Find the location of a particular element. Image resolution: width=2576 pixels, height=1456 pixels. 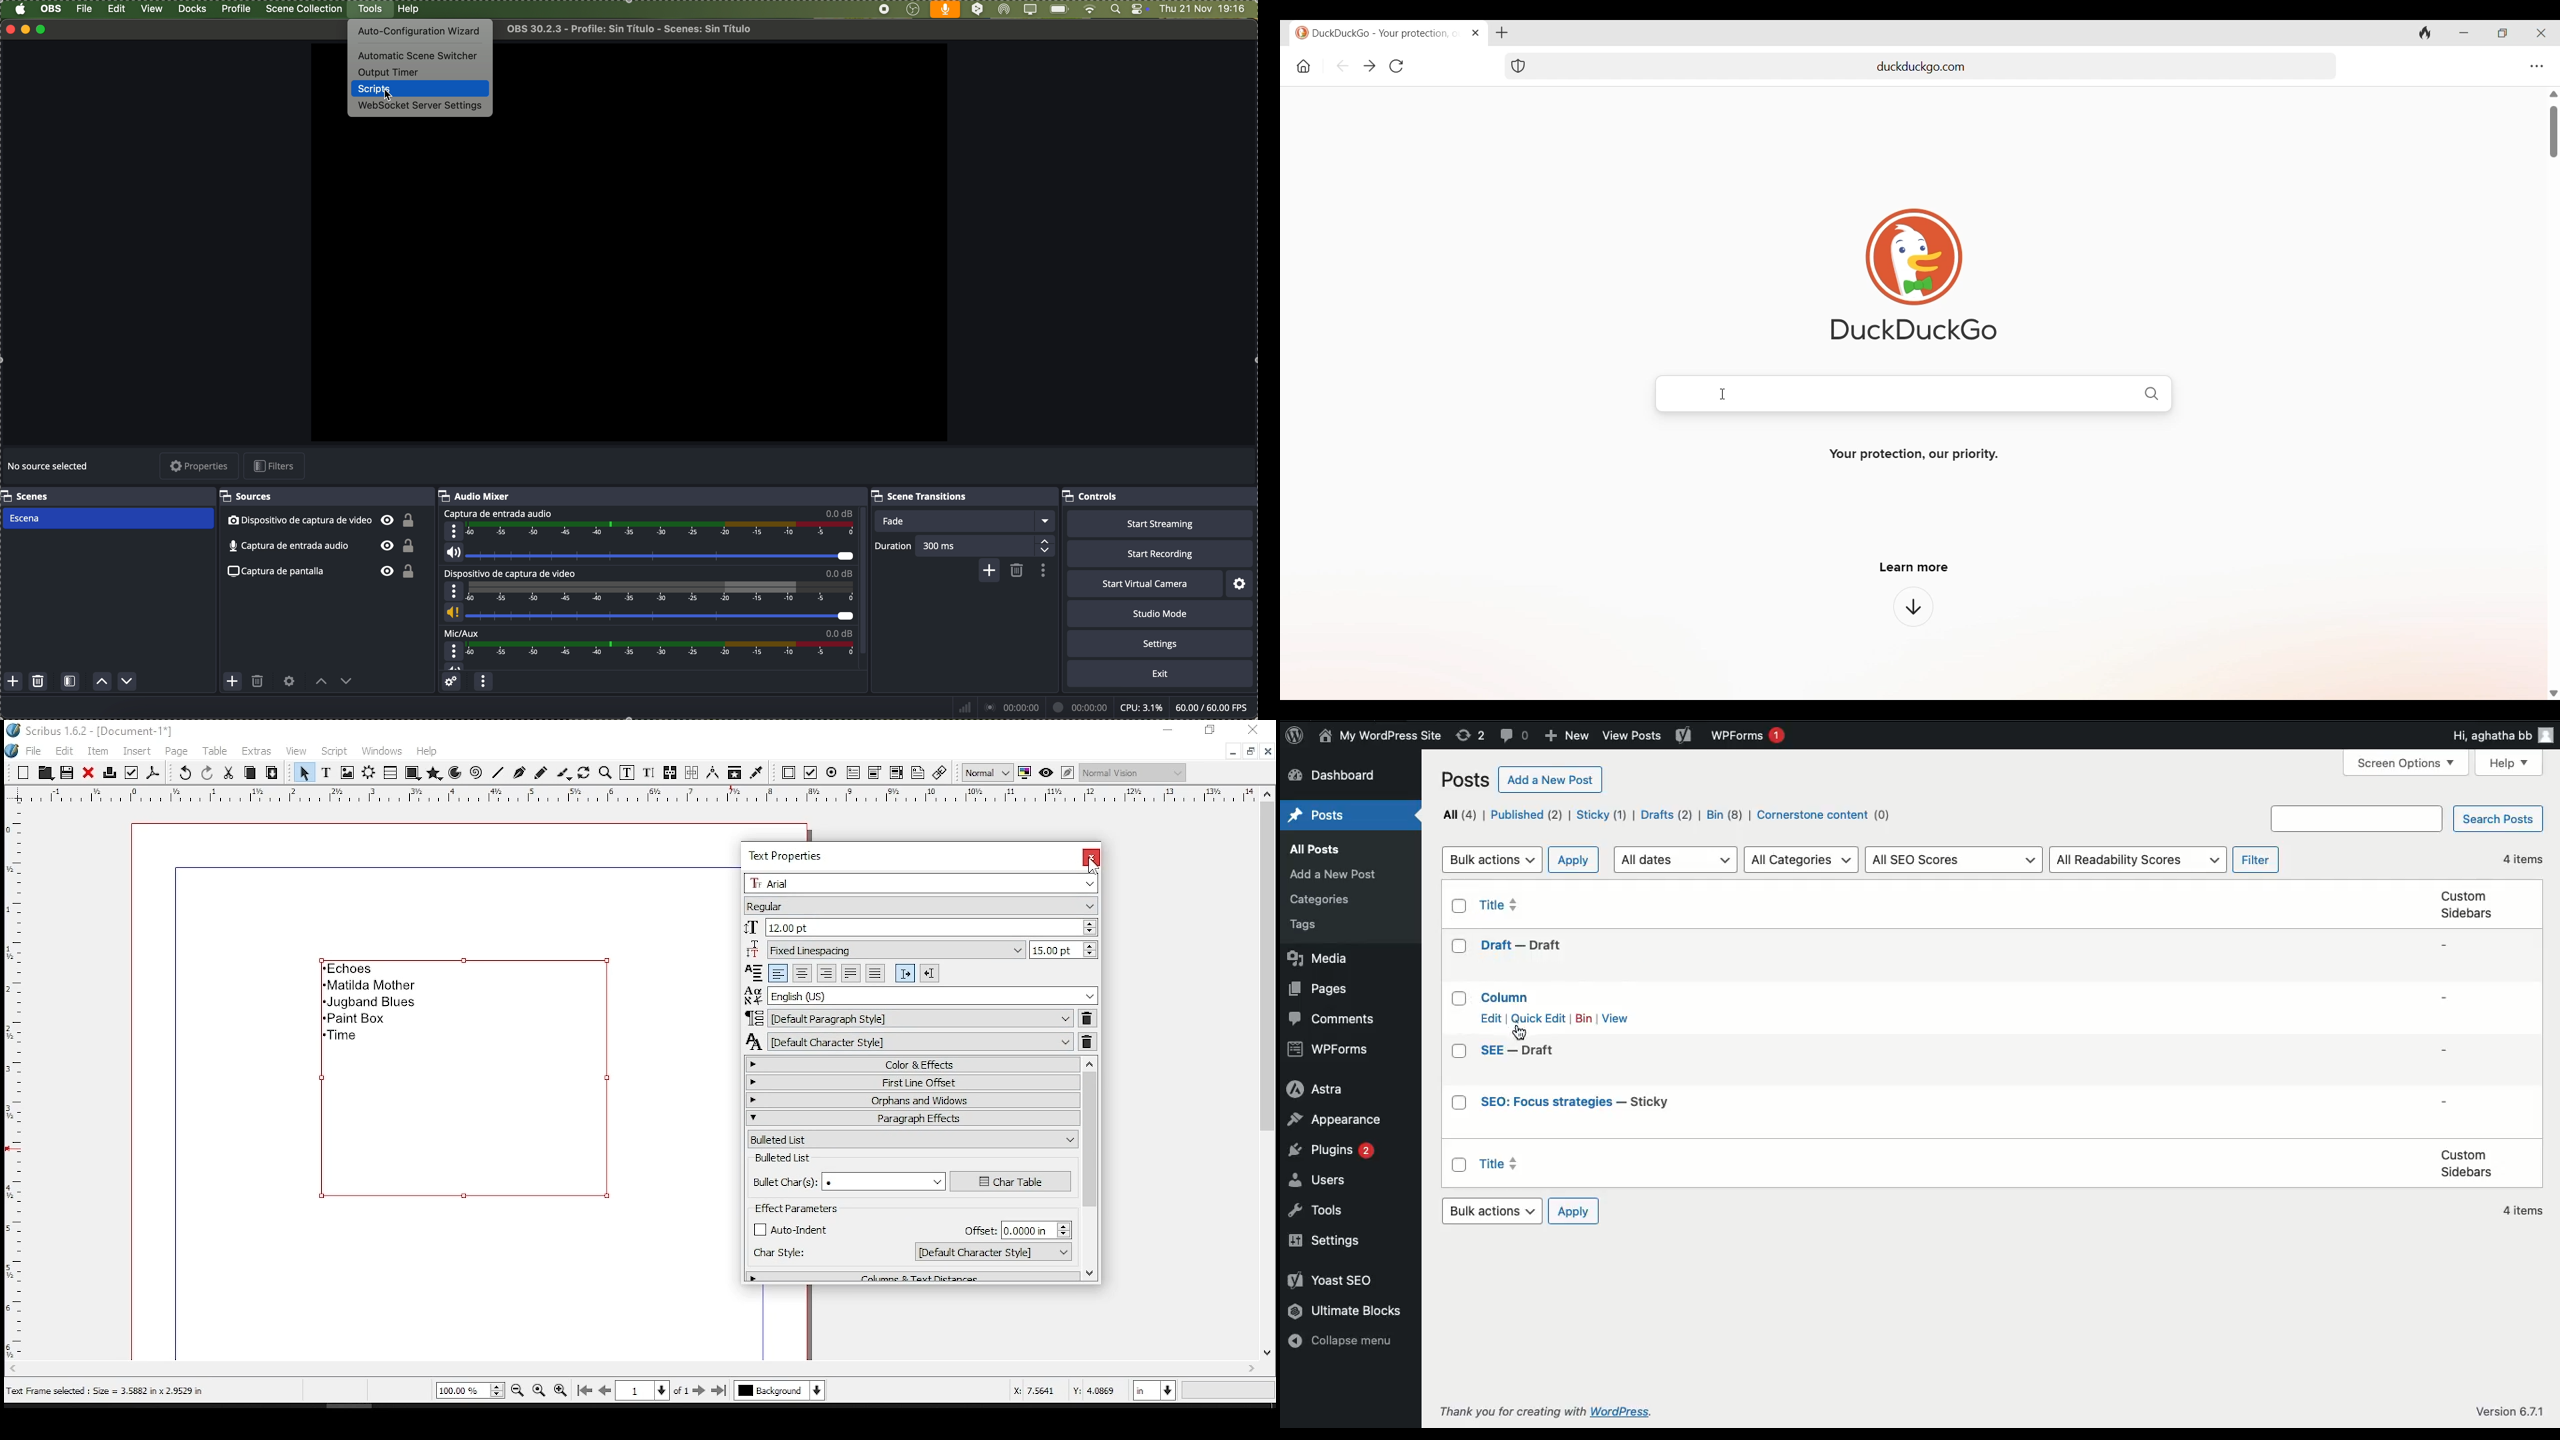

edit is located at coordinates (65, 750).